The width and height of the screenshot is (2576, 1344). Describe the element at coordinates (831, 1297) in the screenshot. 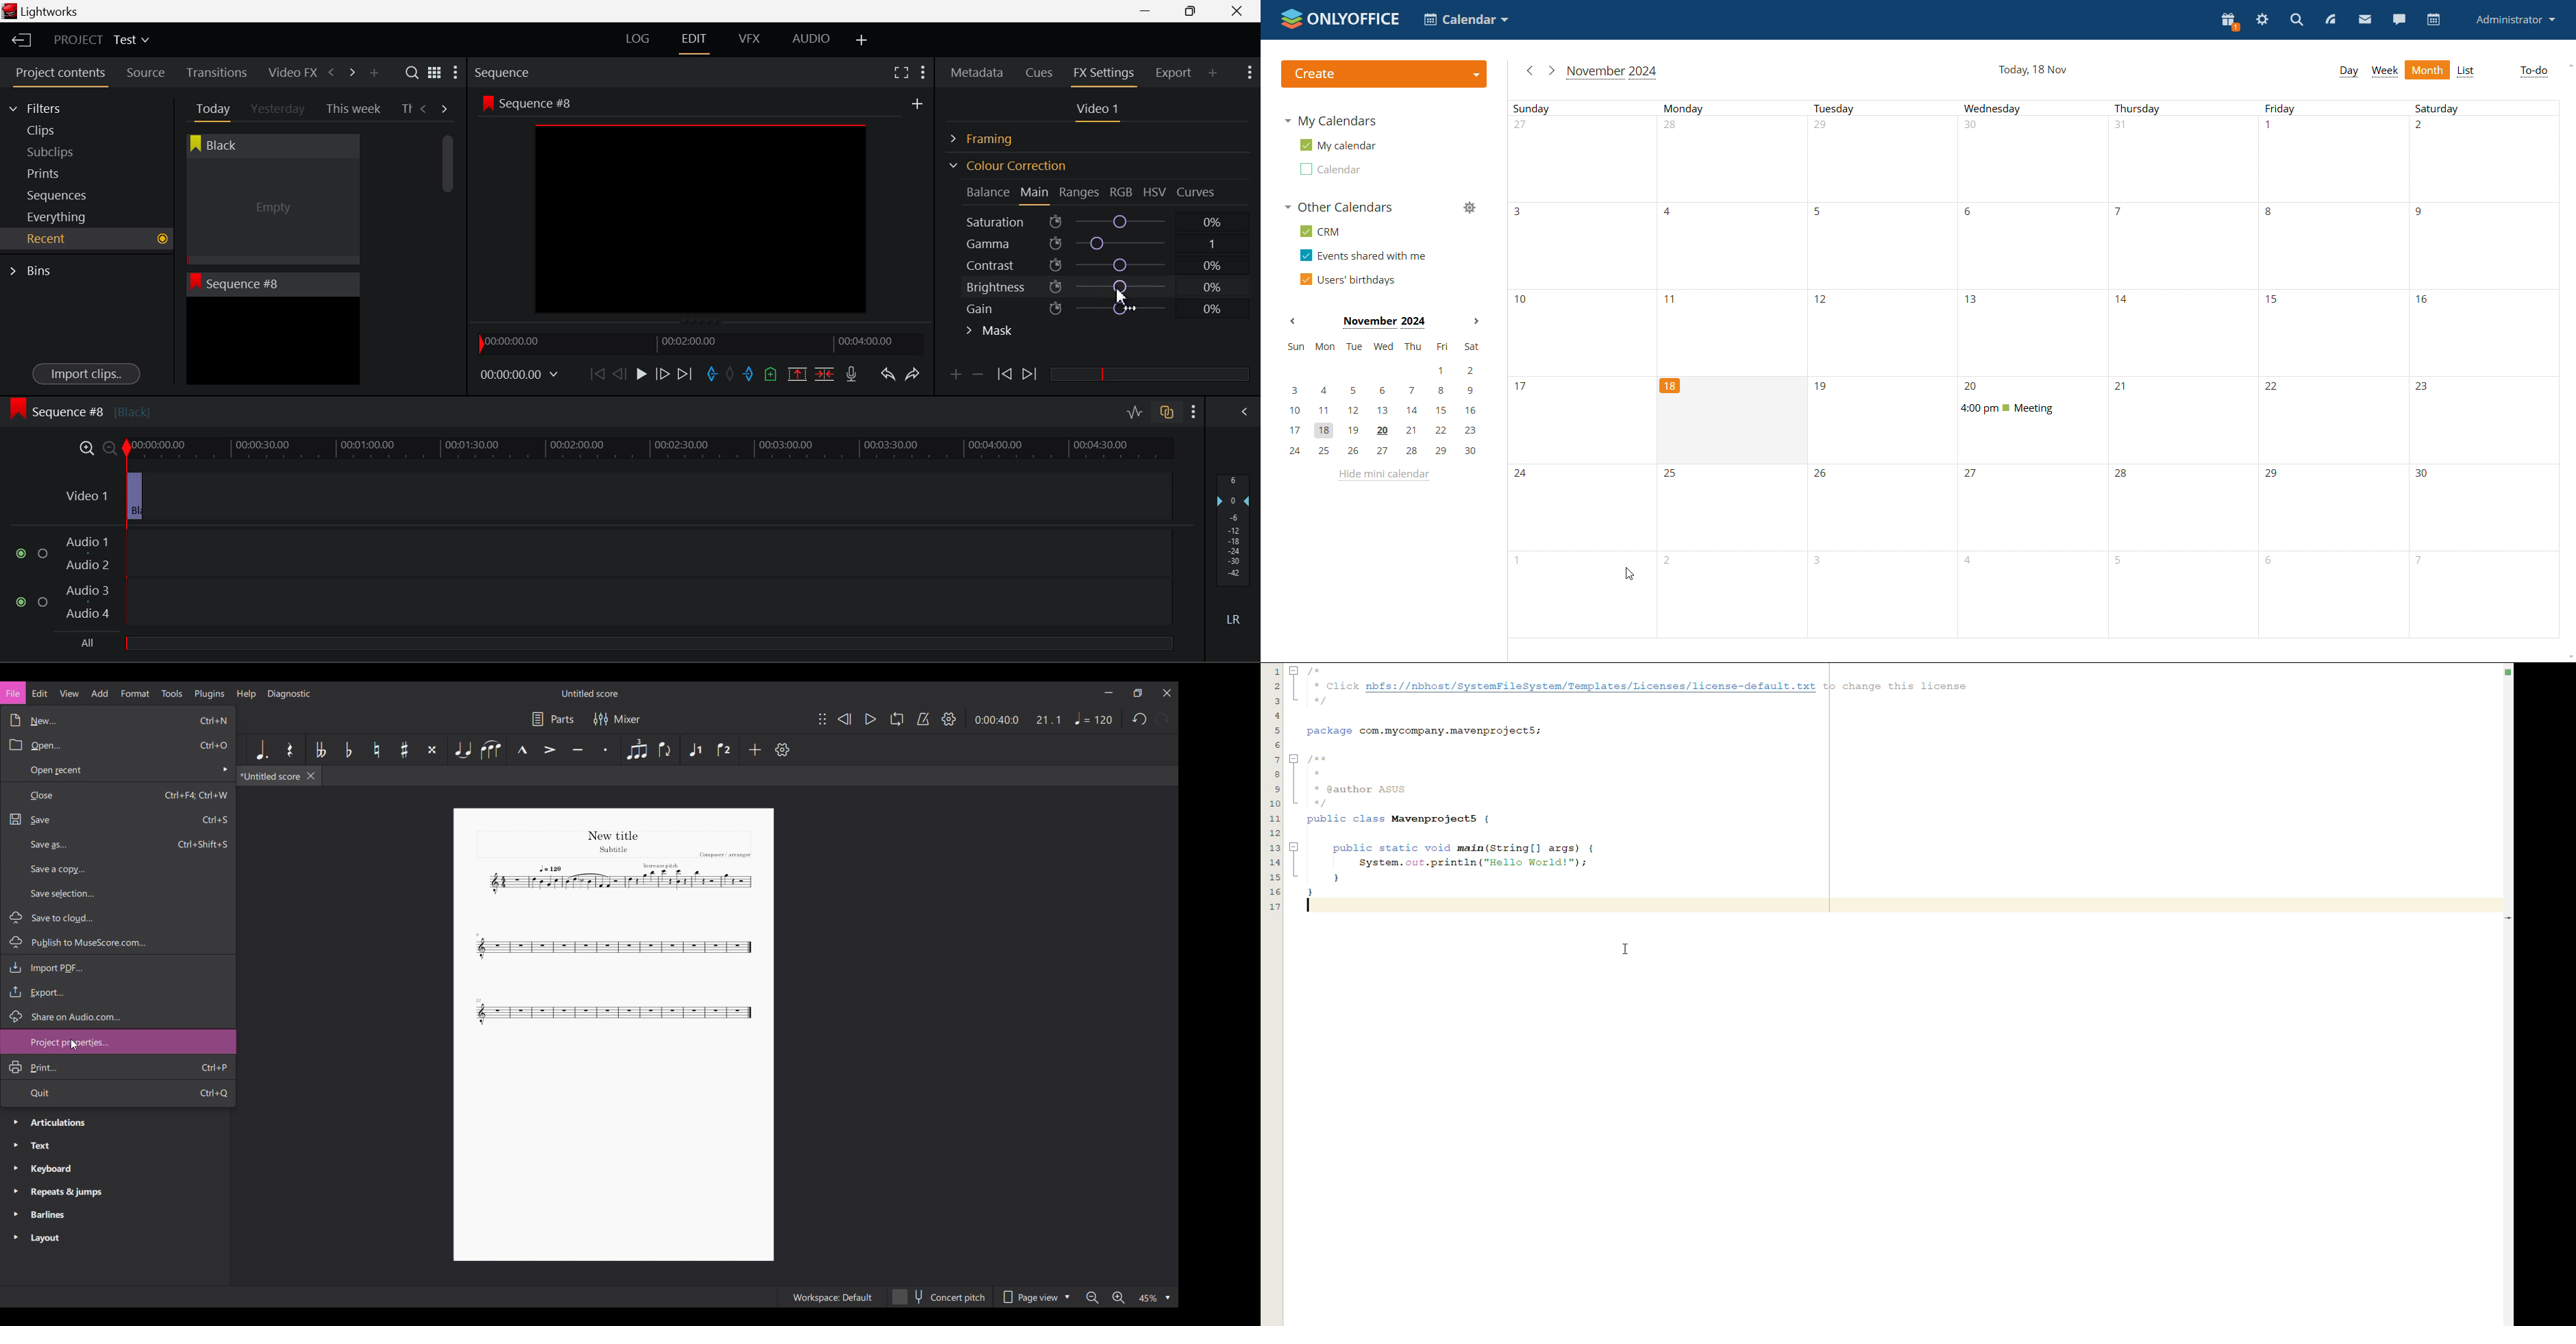

I see `Workspace: Default` at that location.